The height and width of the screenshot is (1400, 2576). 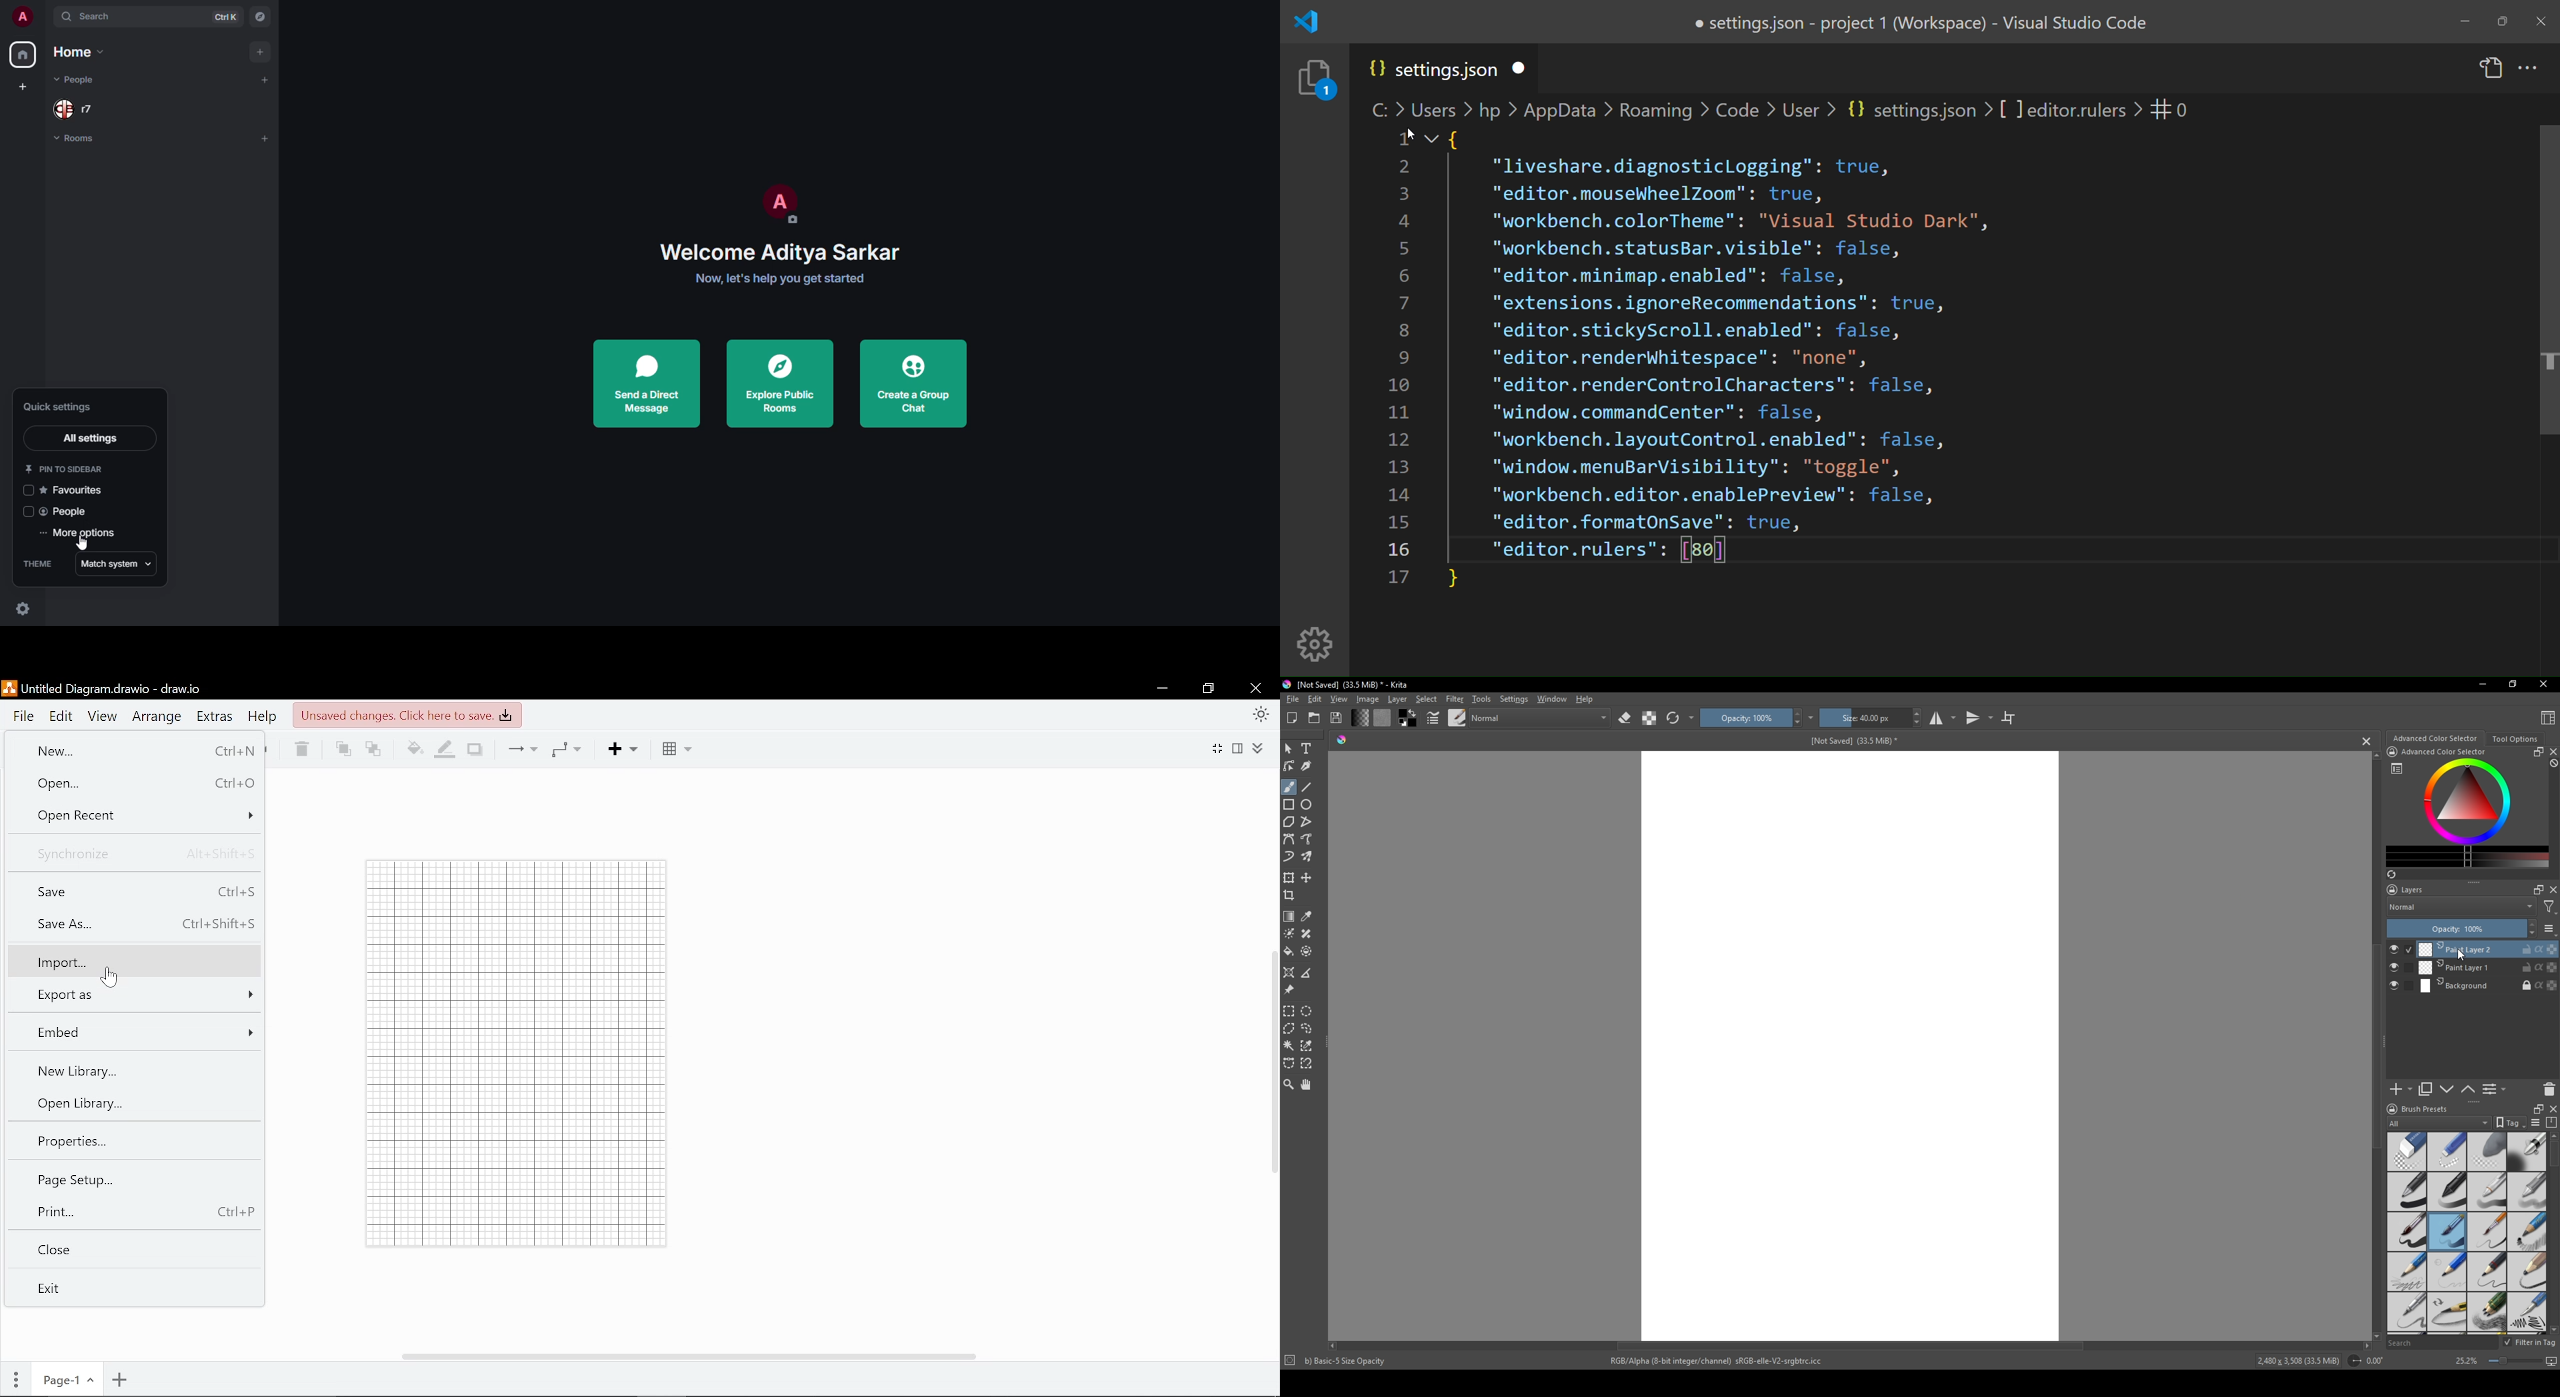 What do you see at coordinates (1397, 699) in the screenshot?
I see `Layer` at bounding box center [1397, 699].